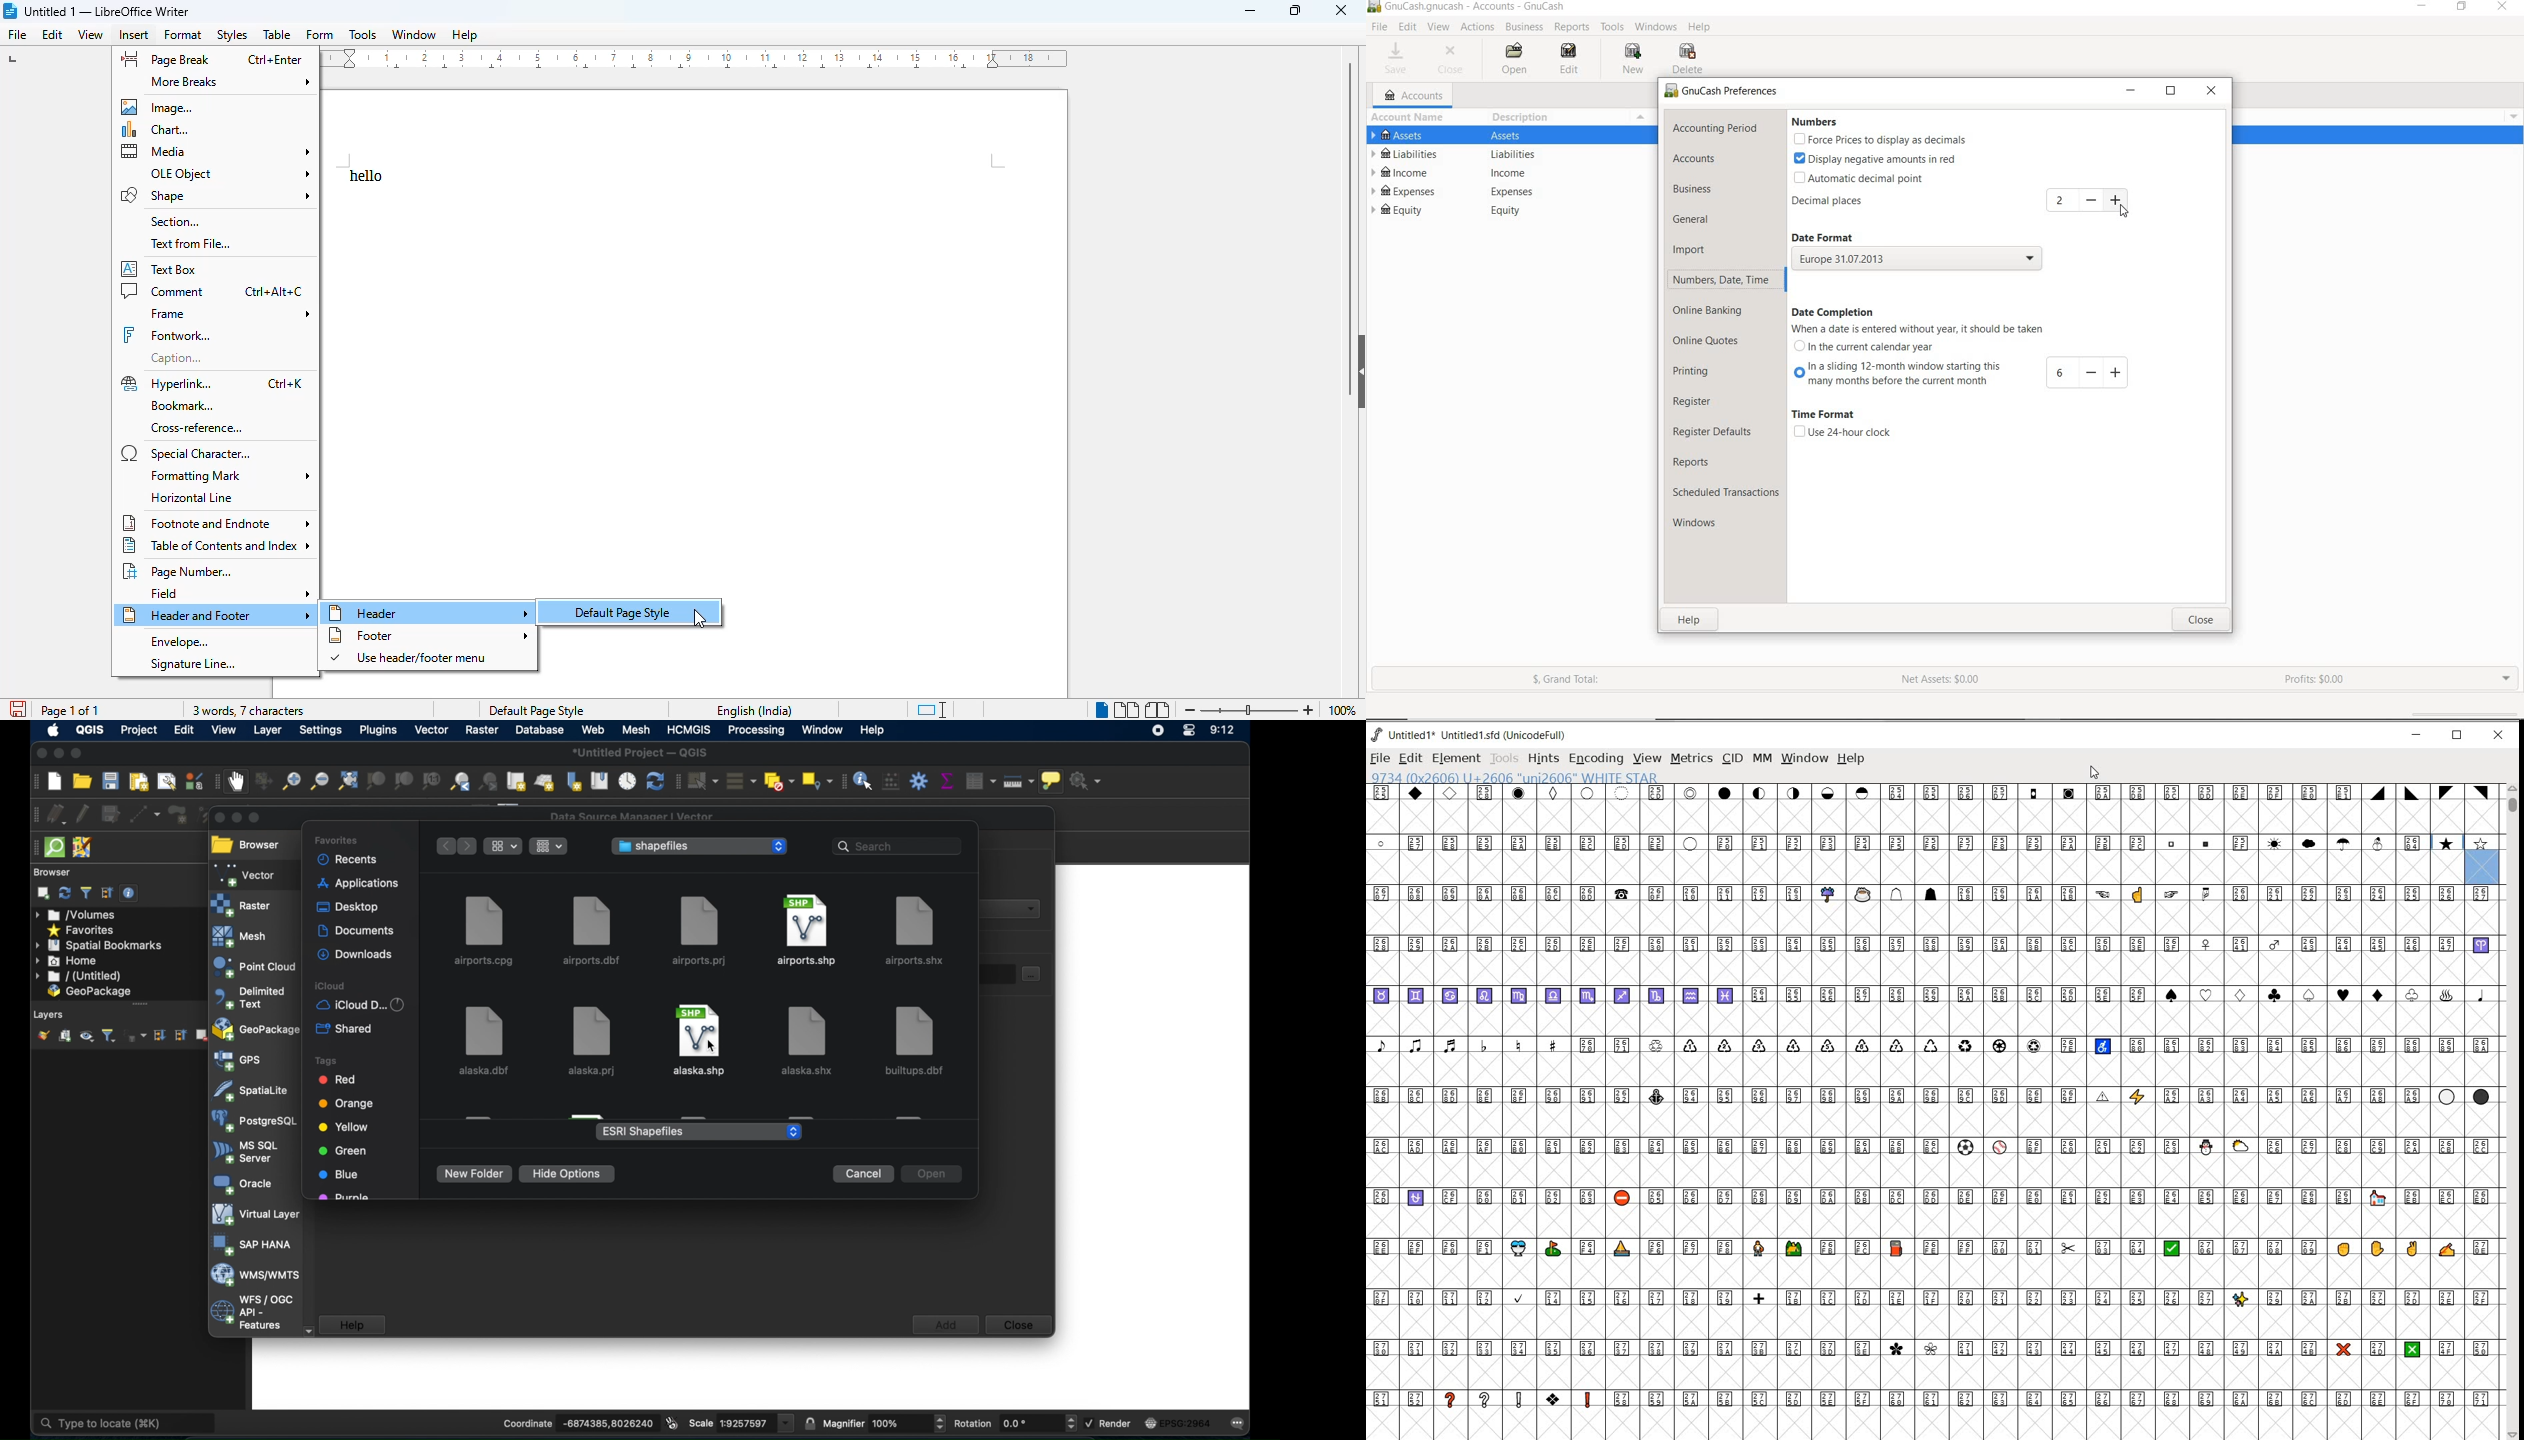  What do you see at coordinates (108, 11) in the screenshot?
I see `title` at bounding box center [108, 11].